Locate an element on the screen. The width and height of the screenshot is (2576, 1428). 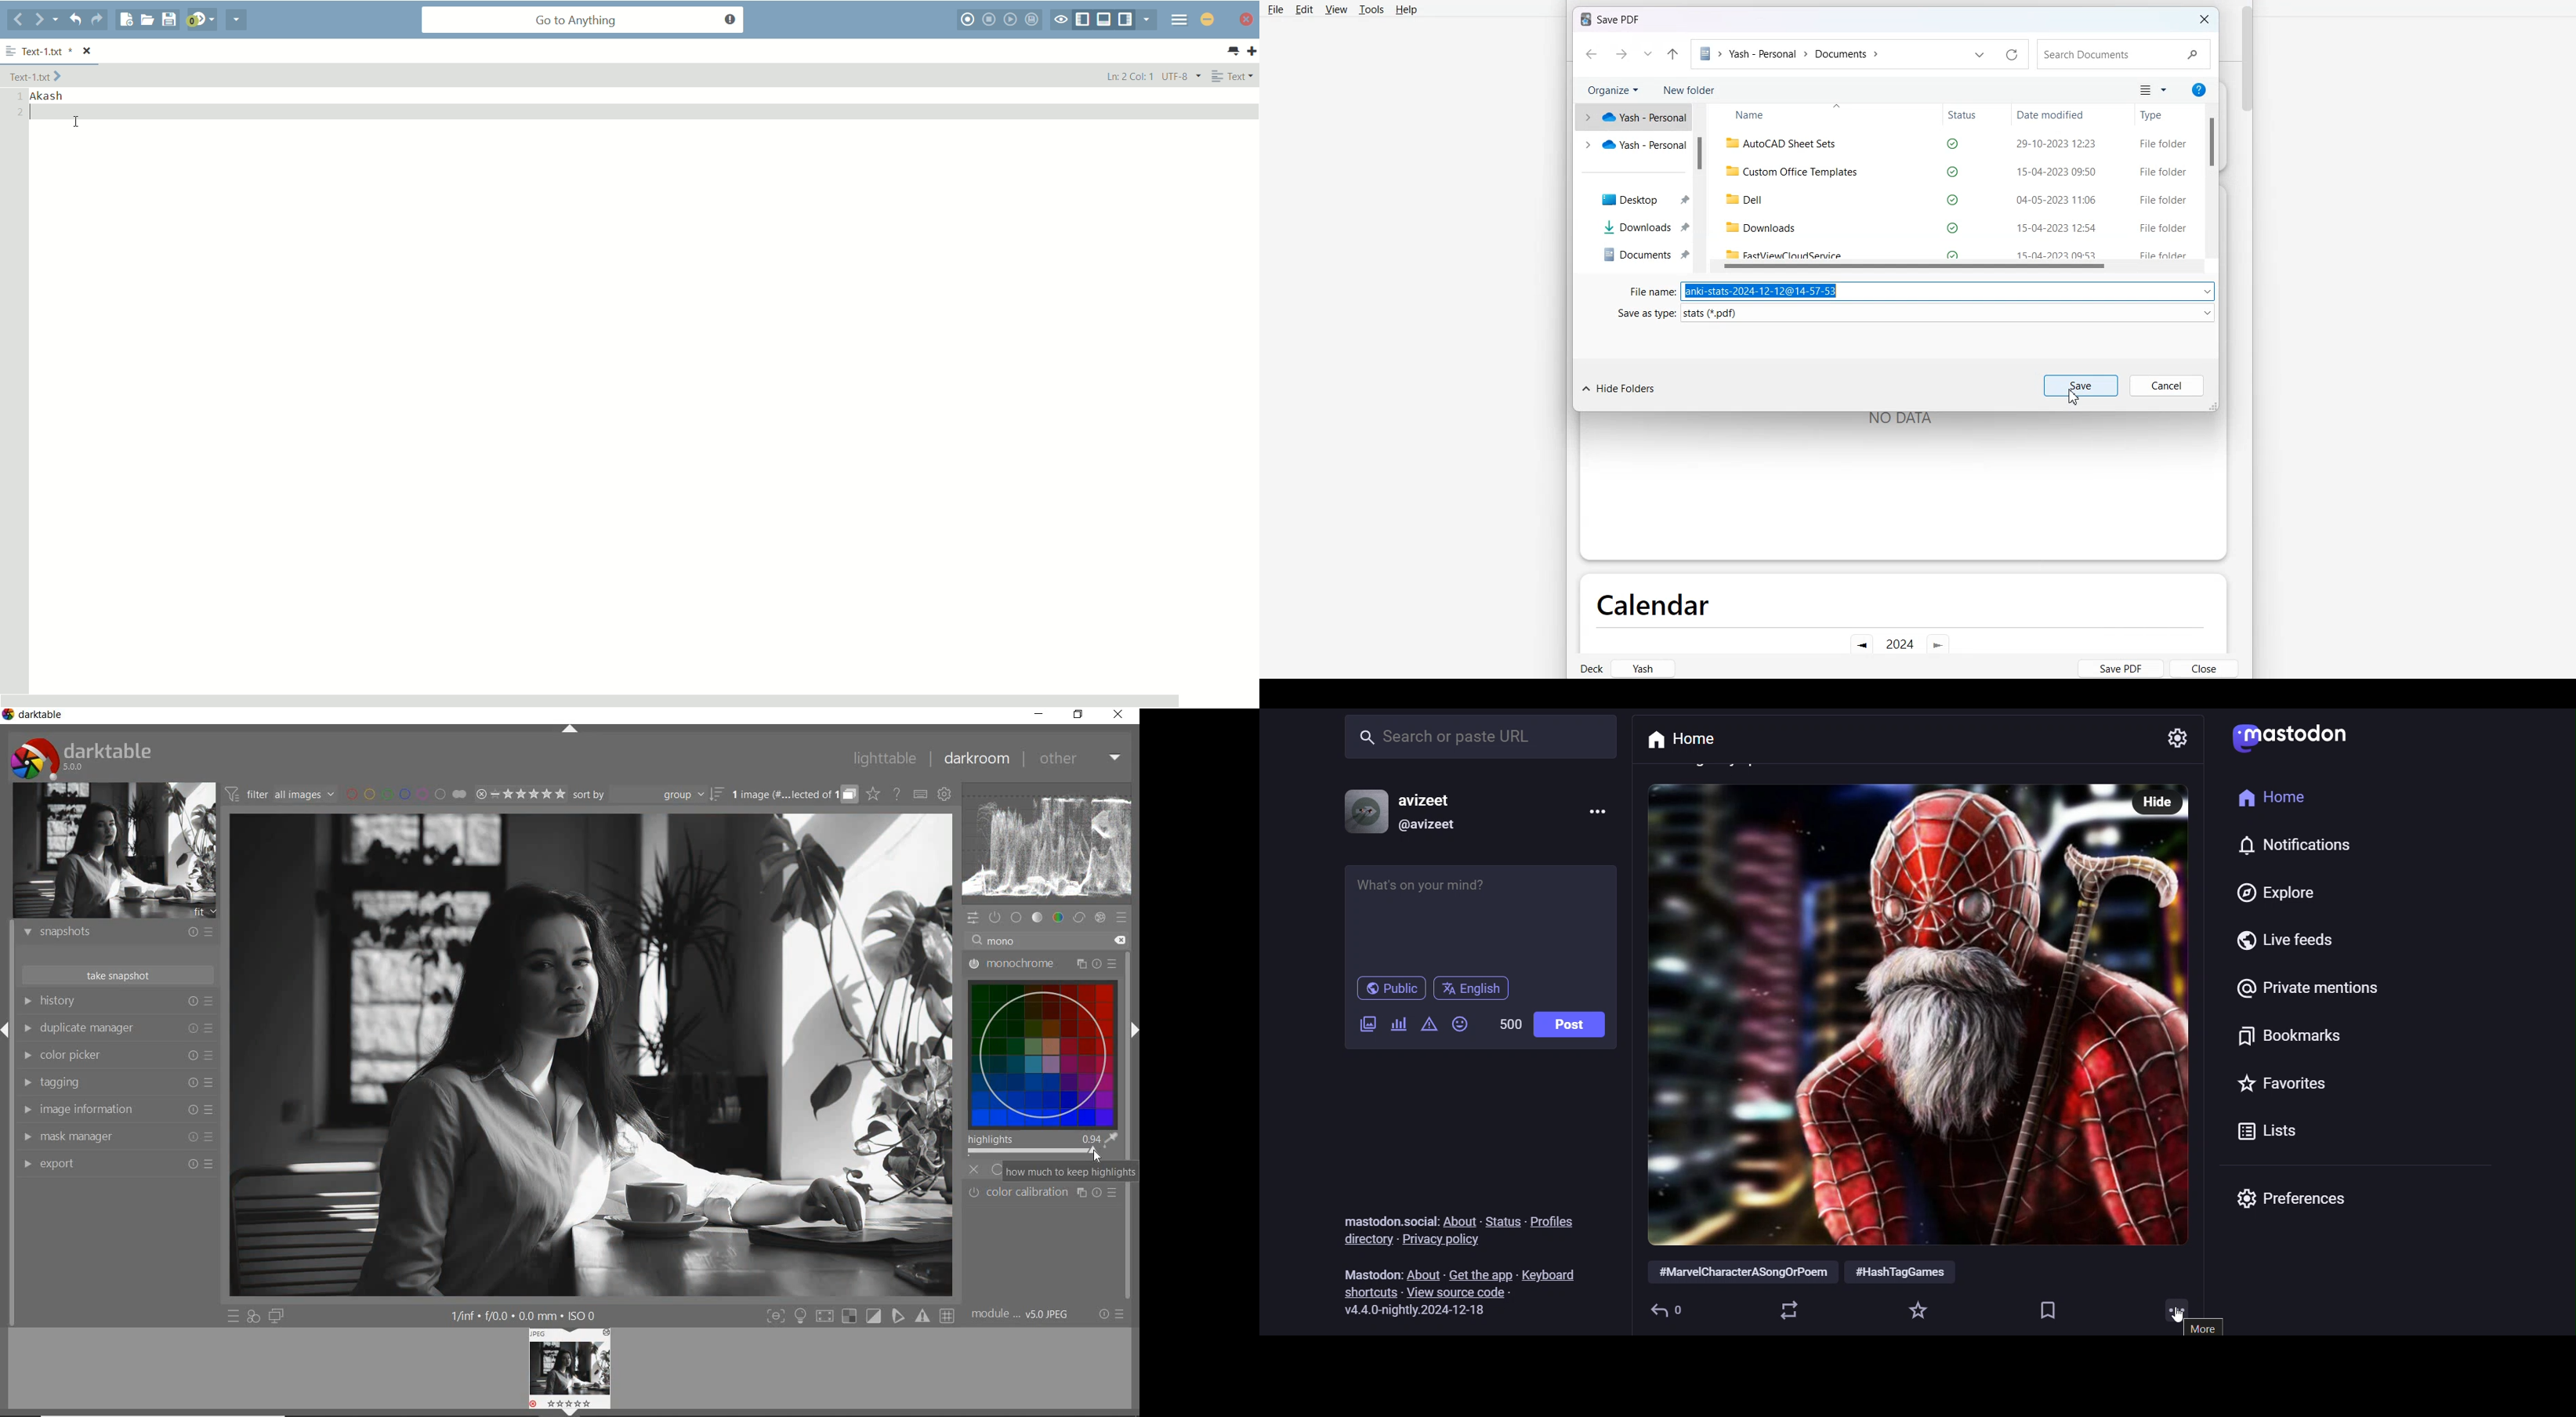
Akash is located at coordinates (51, 96).